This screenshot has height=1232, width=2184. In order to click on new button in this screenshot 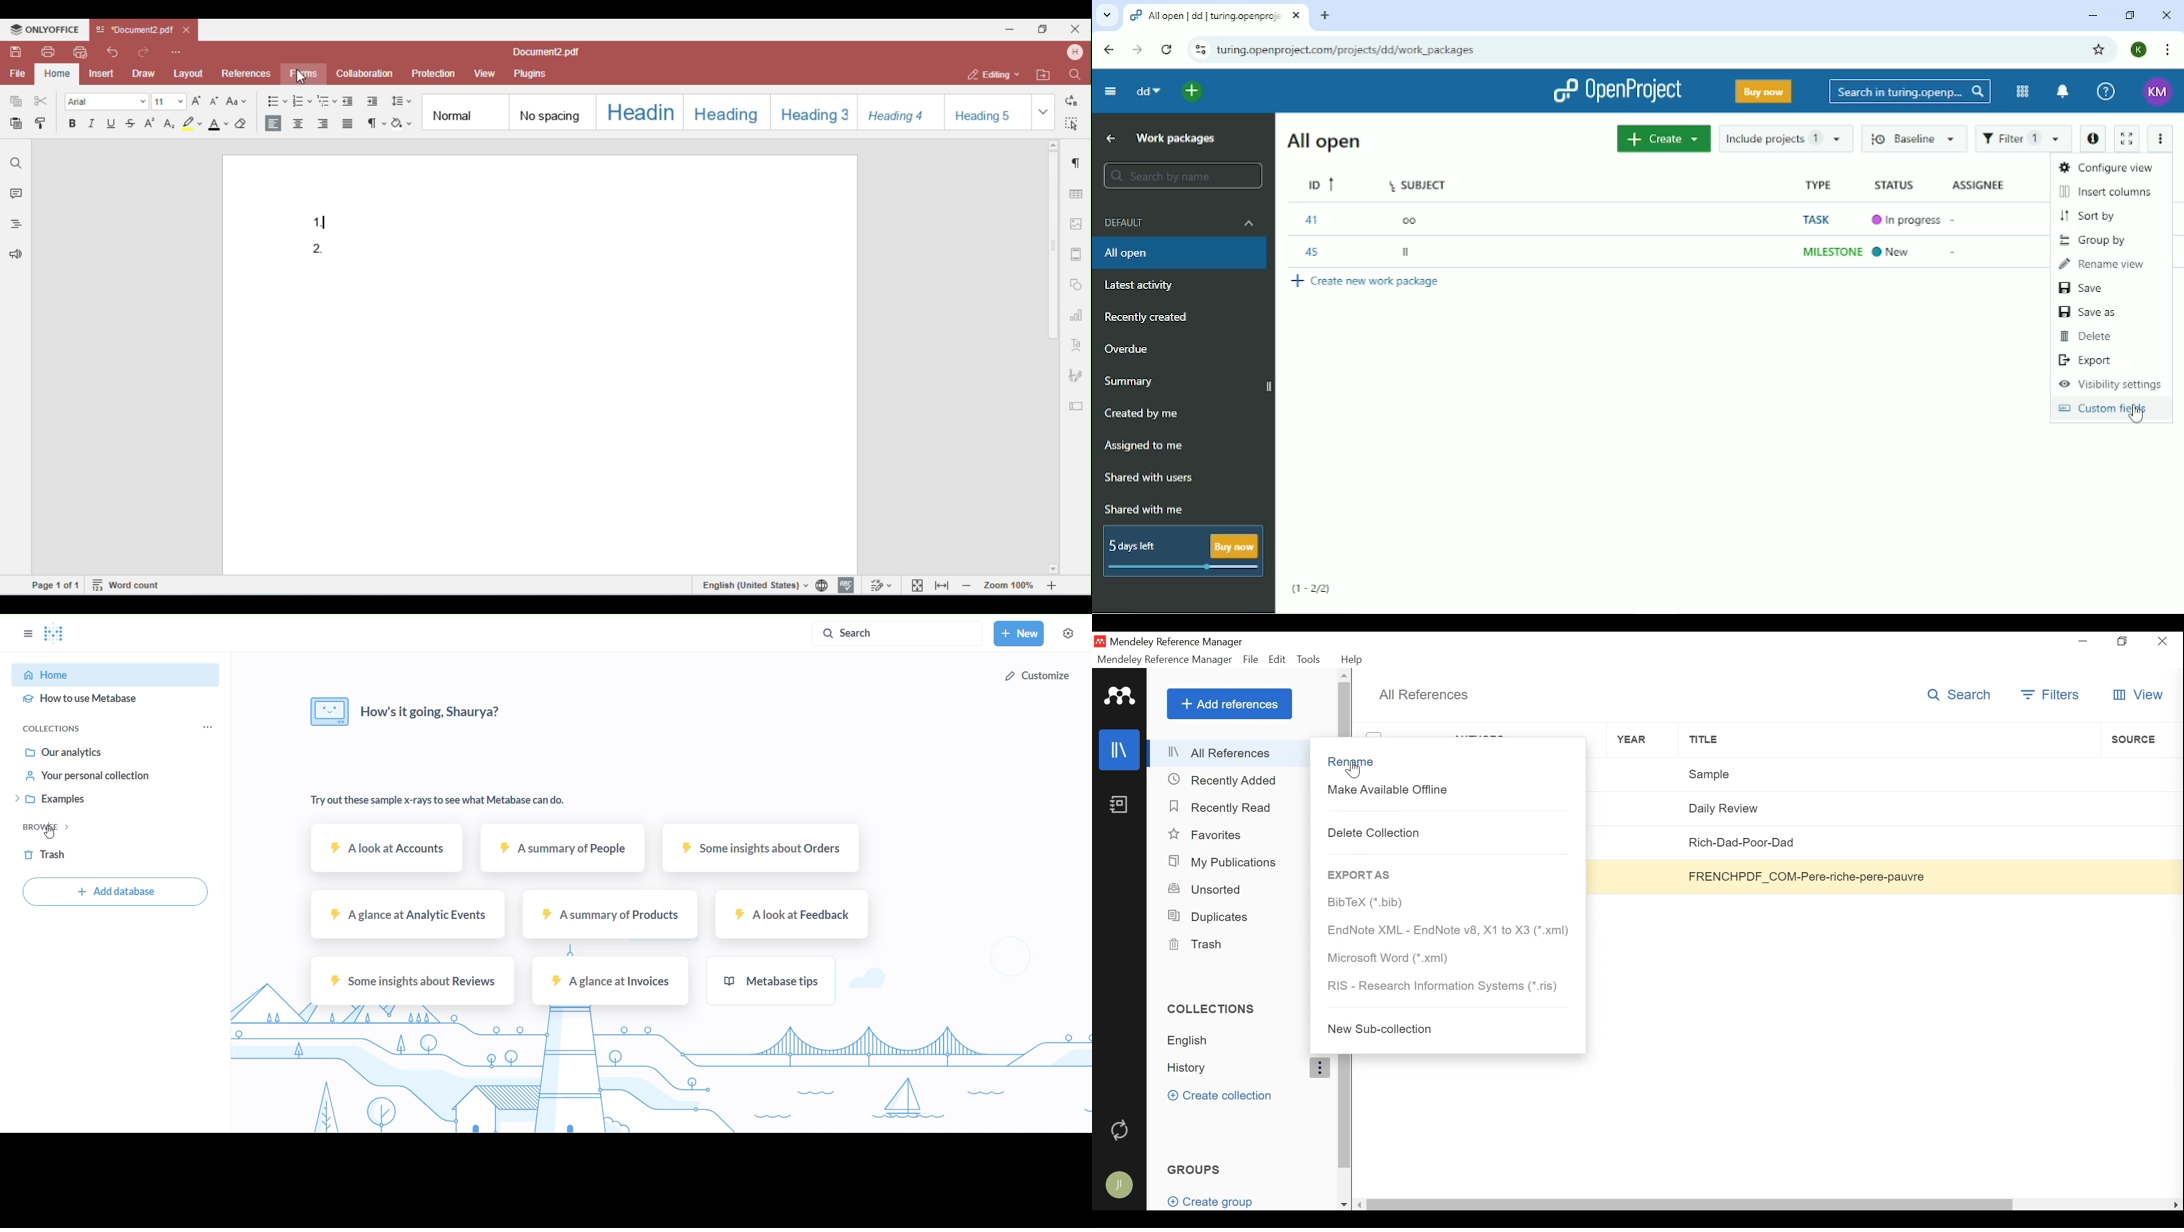, I will do `click(1017, 635)`.